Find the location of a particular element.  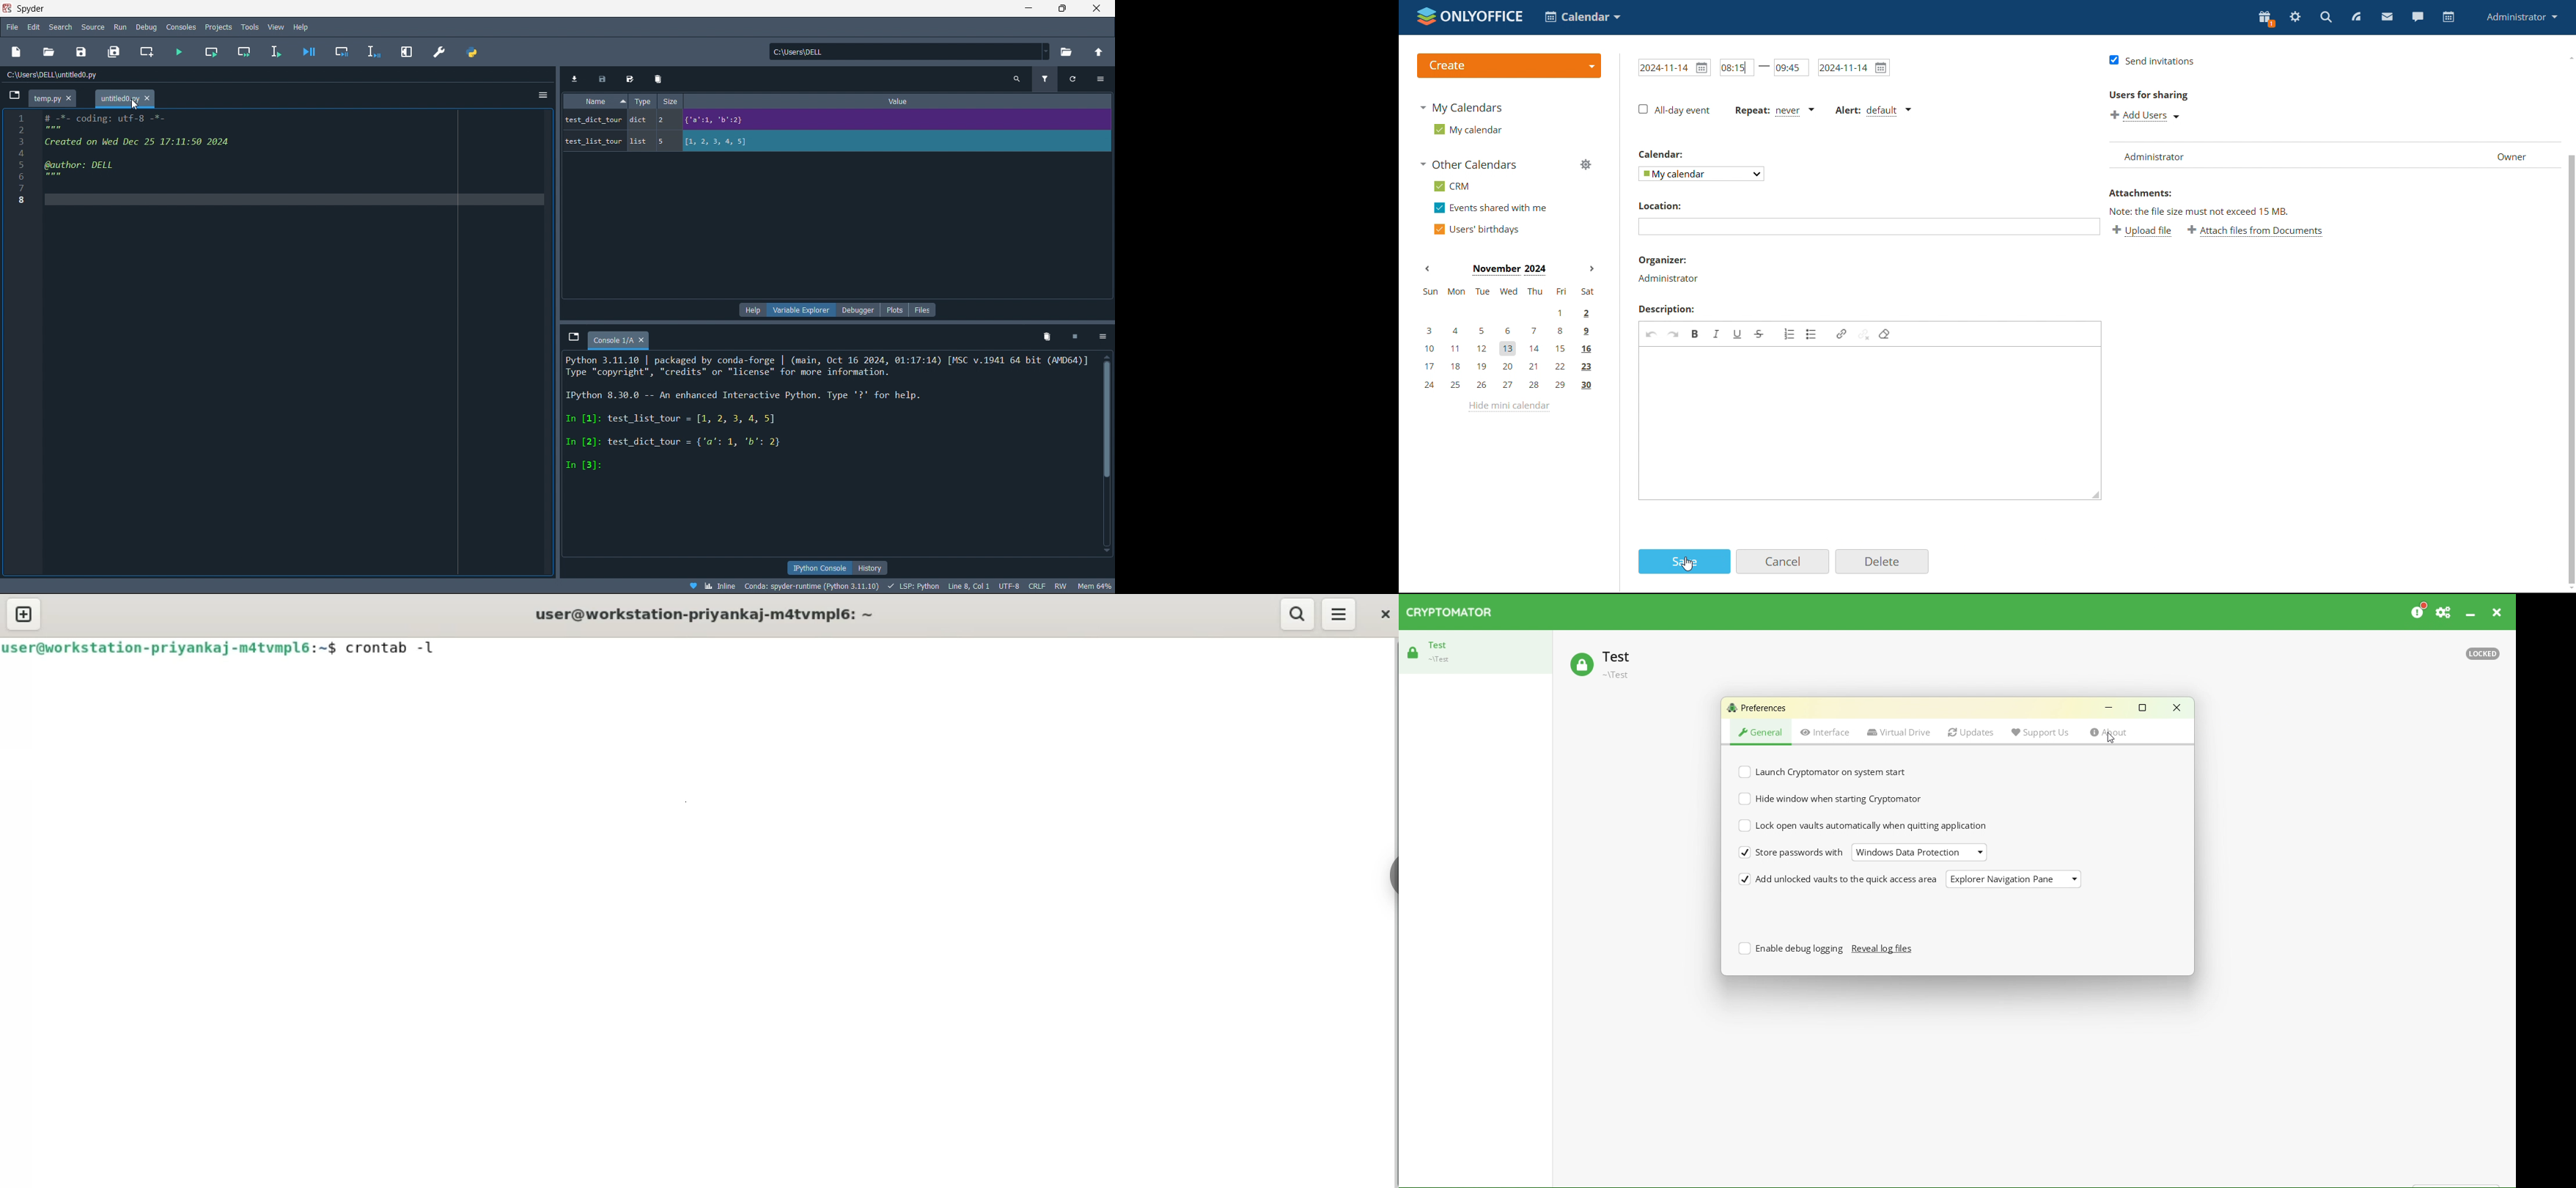

Launch Cryptomator on system start is located at coordinates (1819, 769).